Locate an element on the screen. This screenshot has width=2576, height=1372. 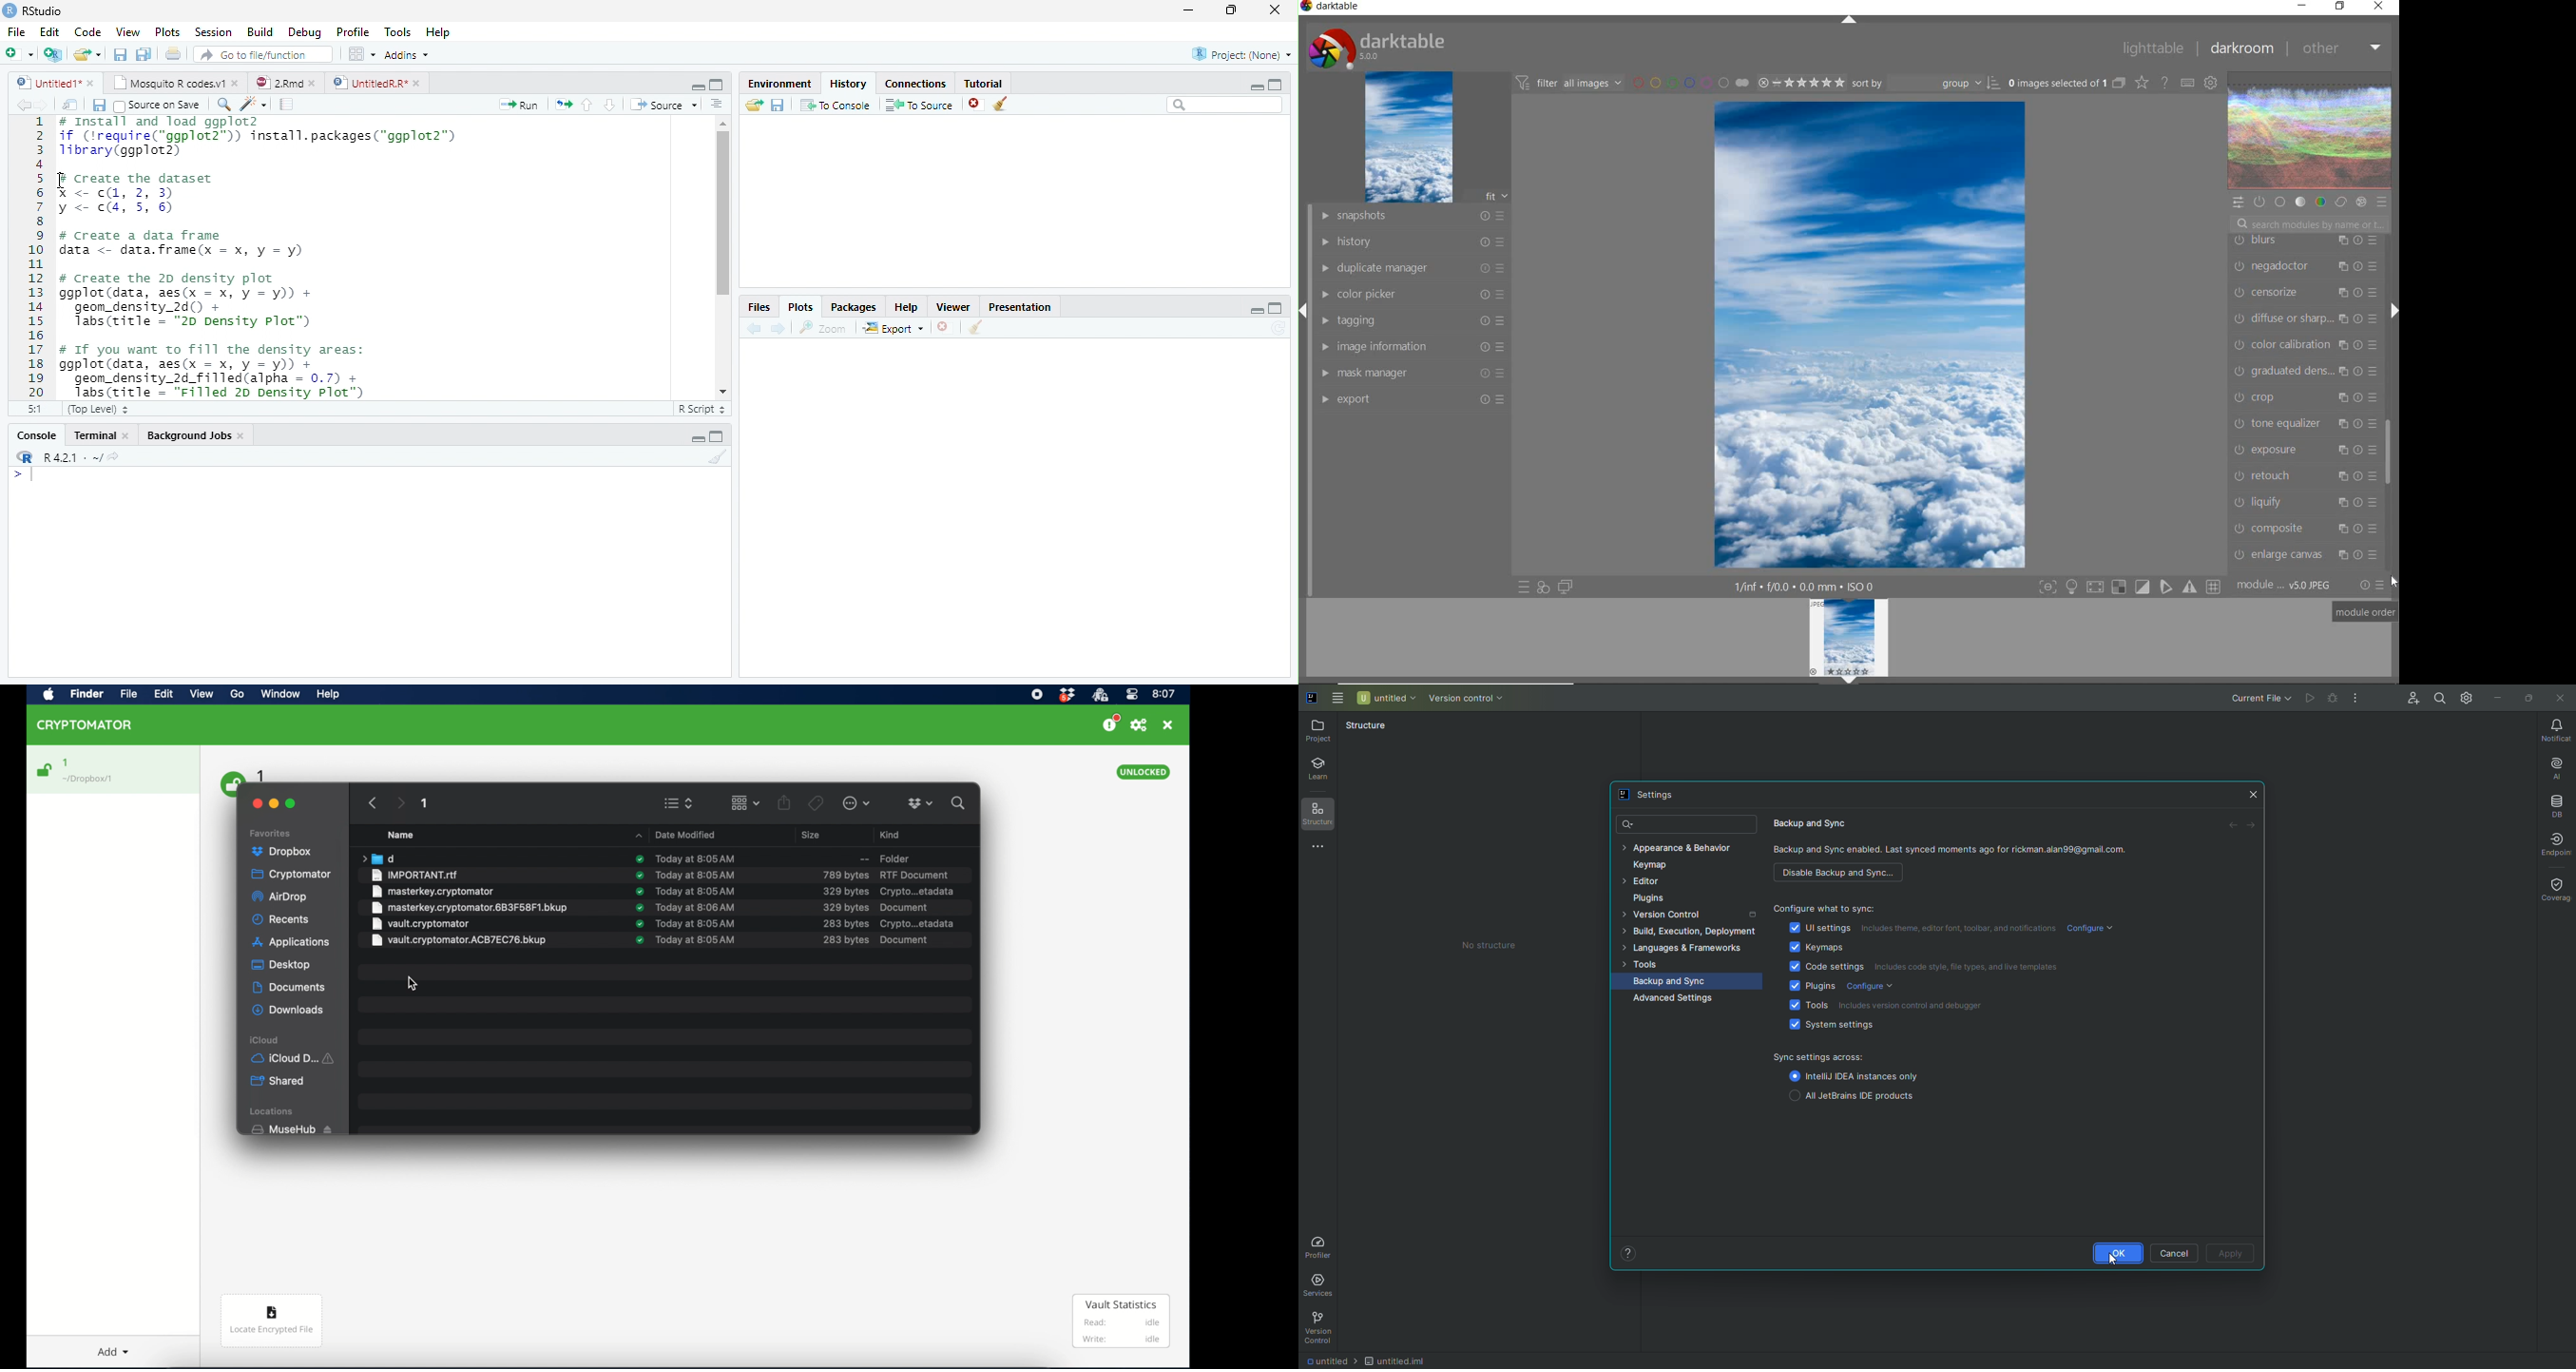
vertical Scrollbar is located at coordinates (721, 214).